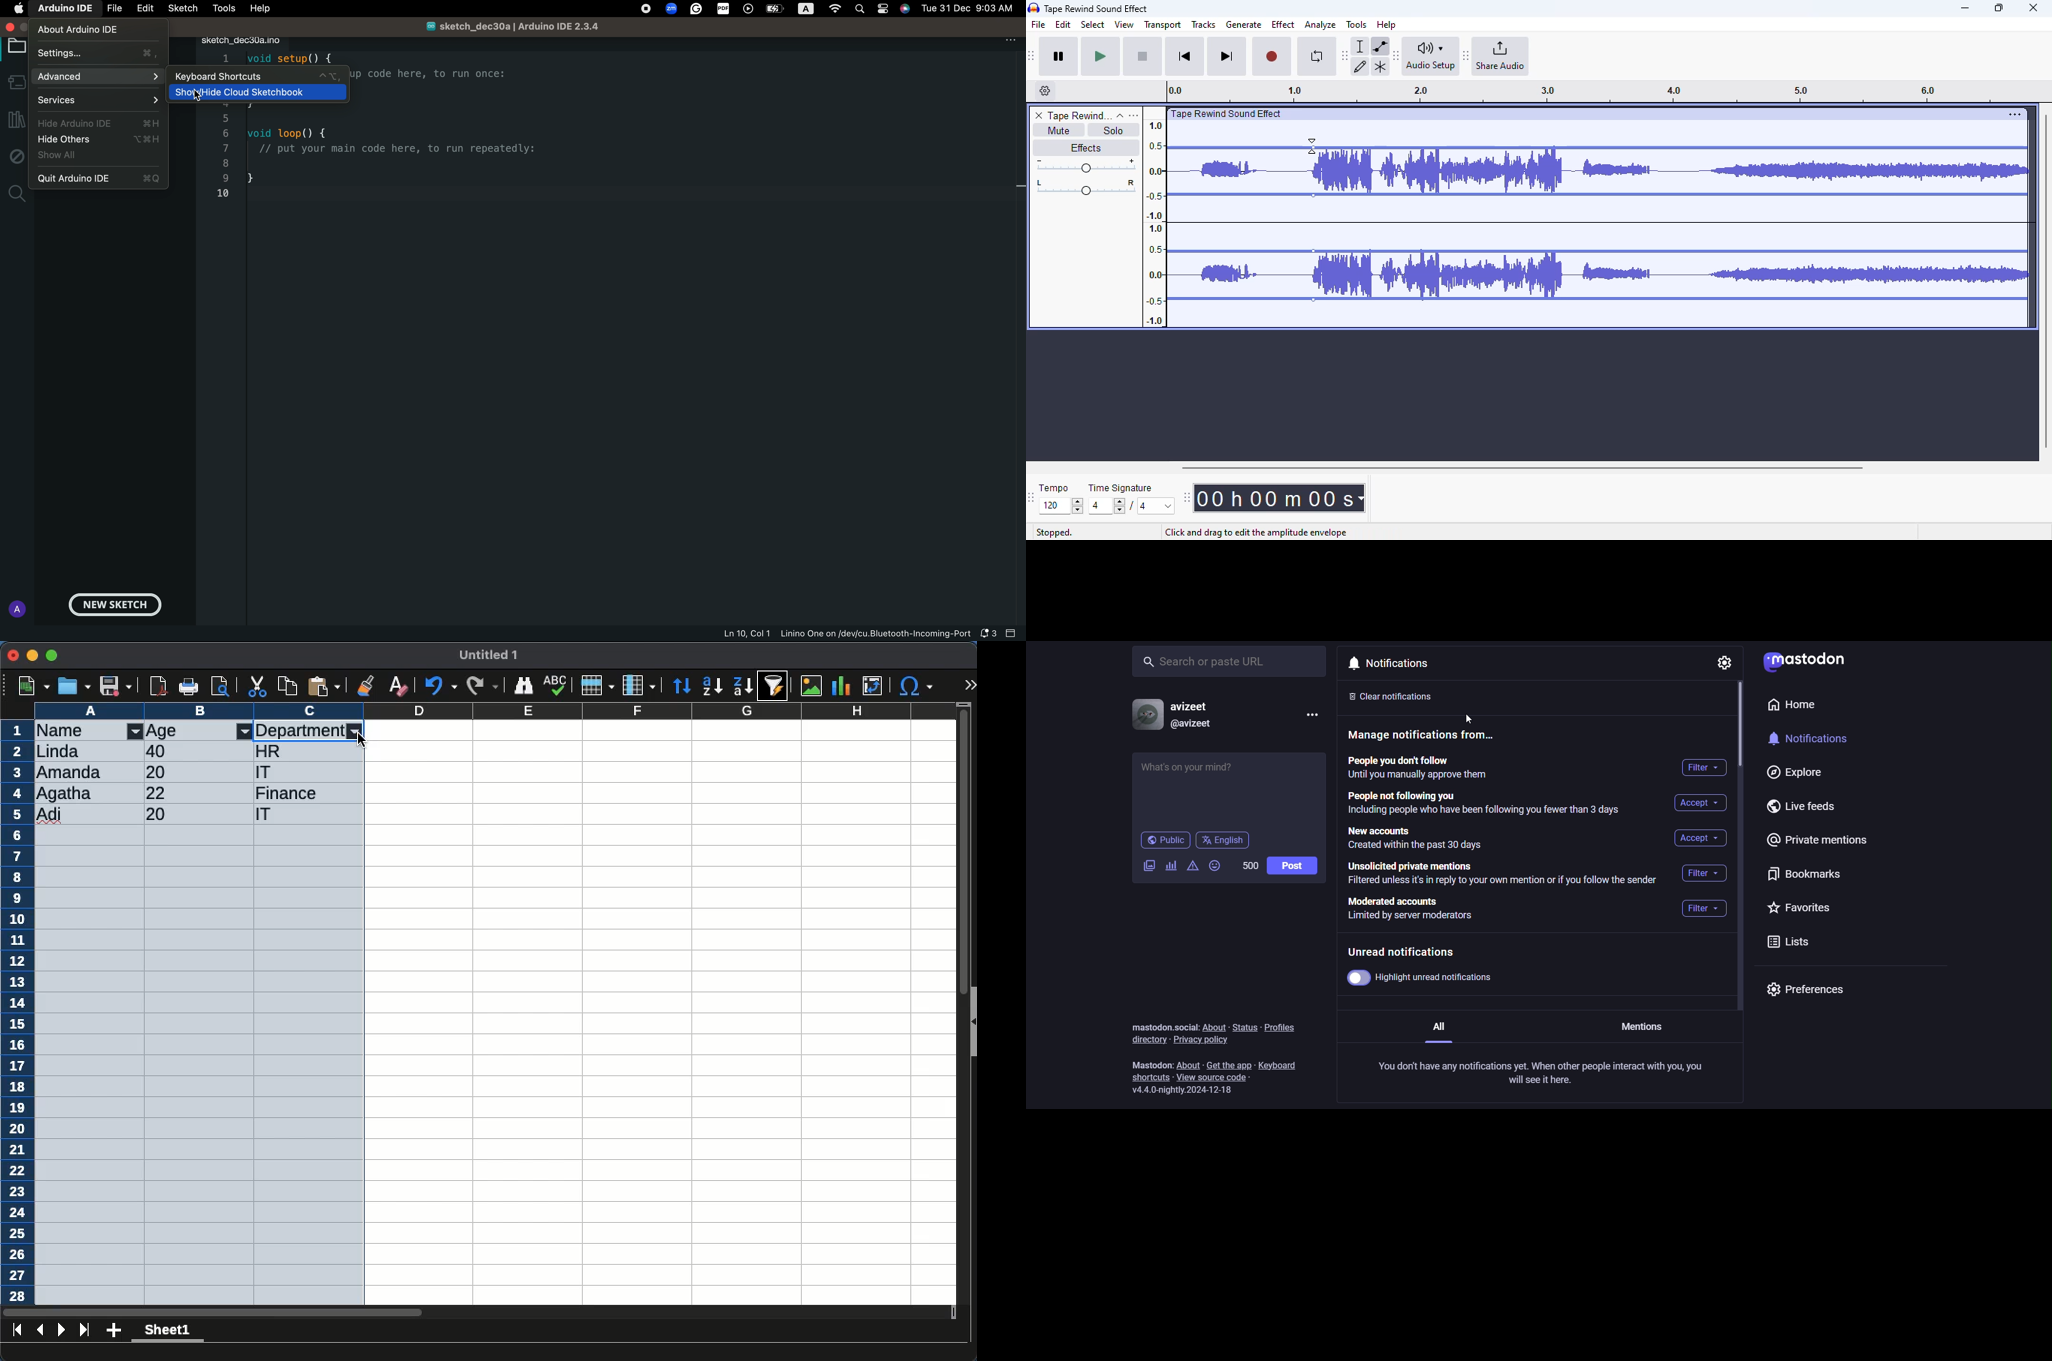  I want to click on previous sheet, so click(42, 1329).